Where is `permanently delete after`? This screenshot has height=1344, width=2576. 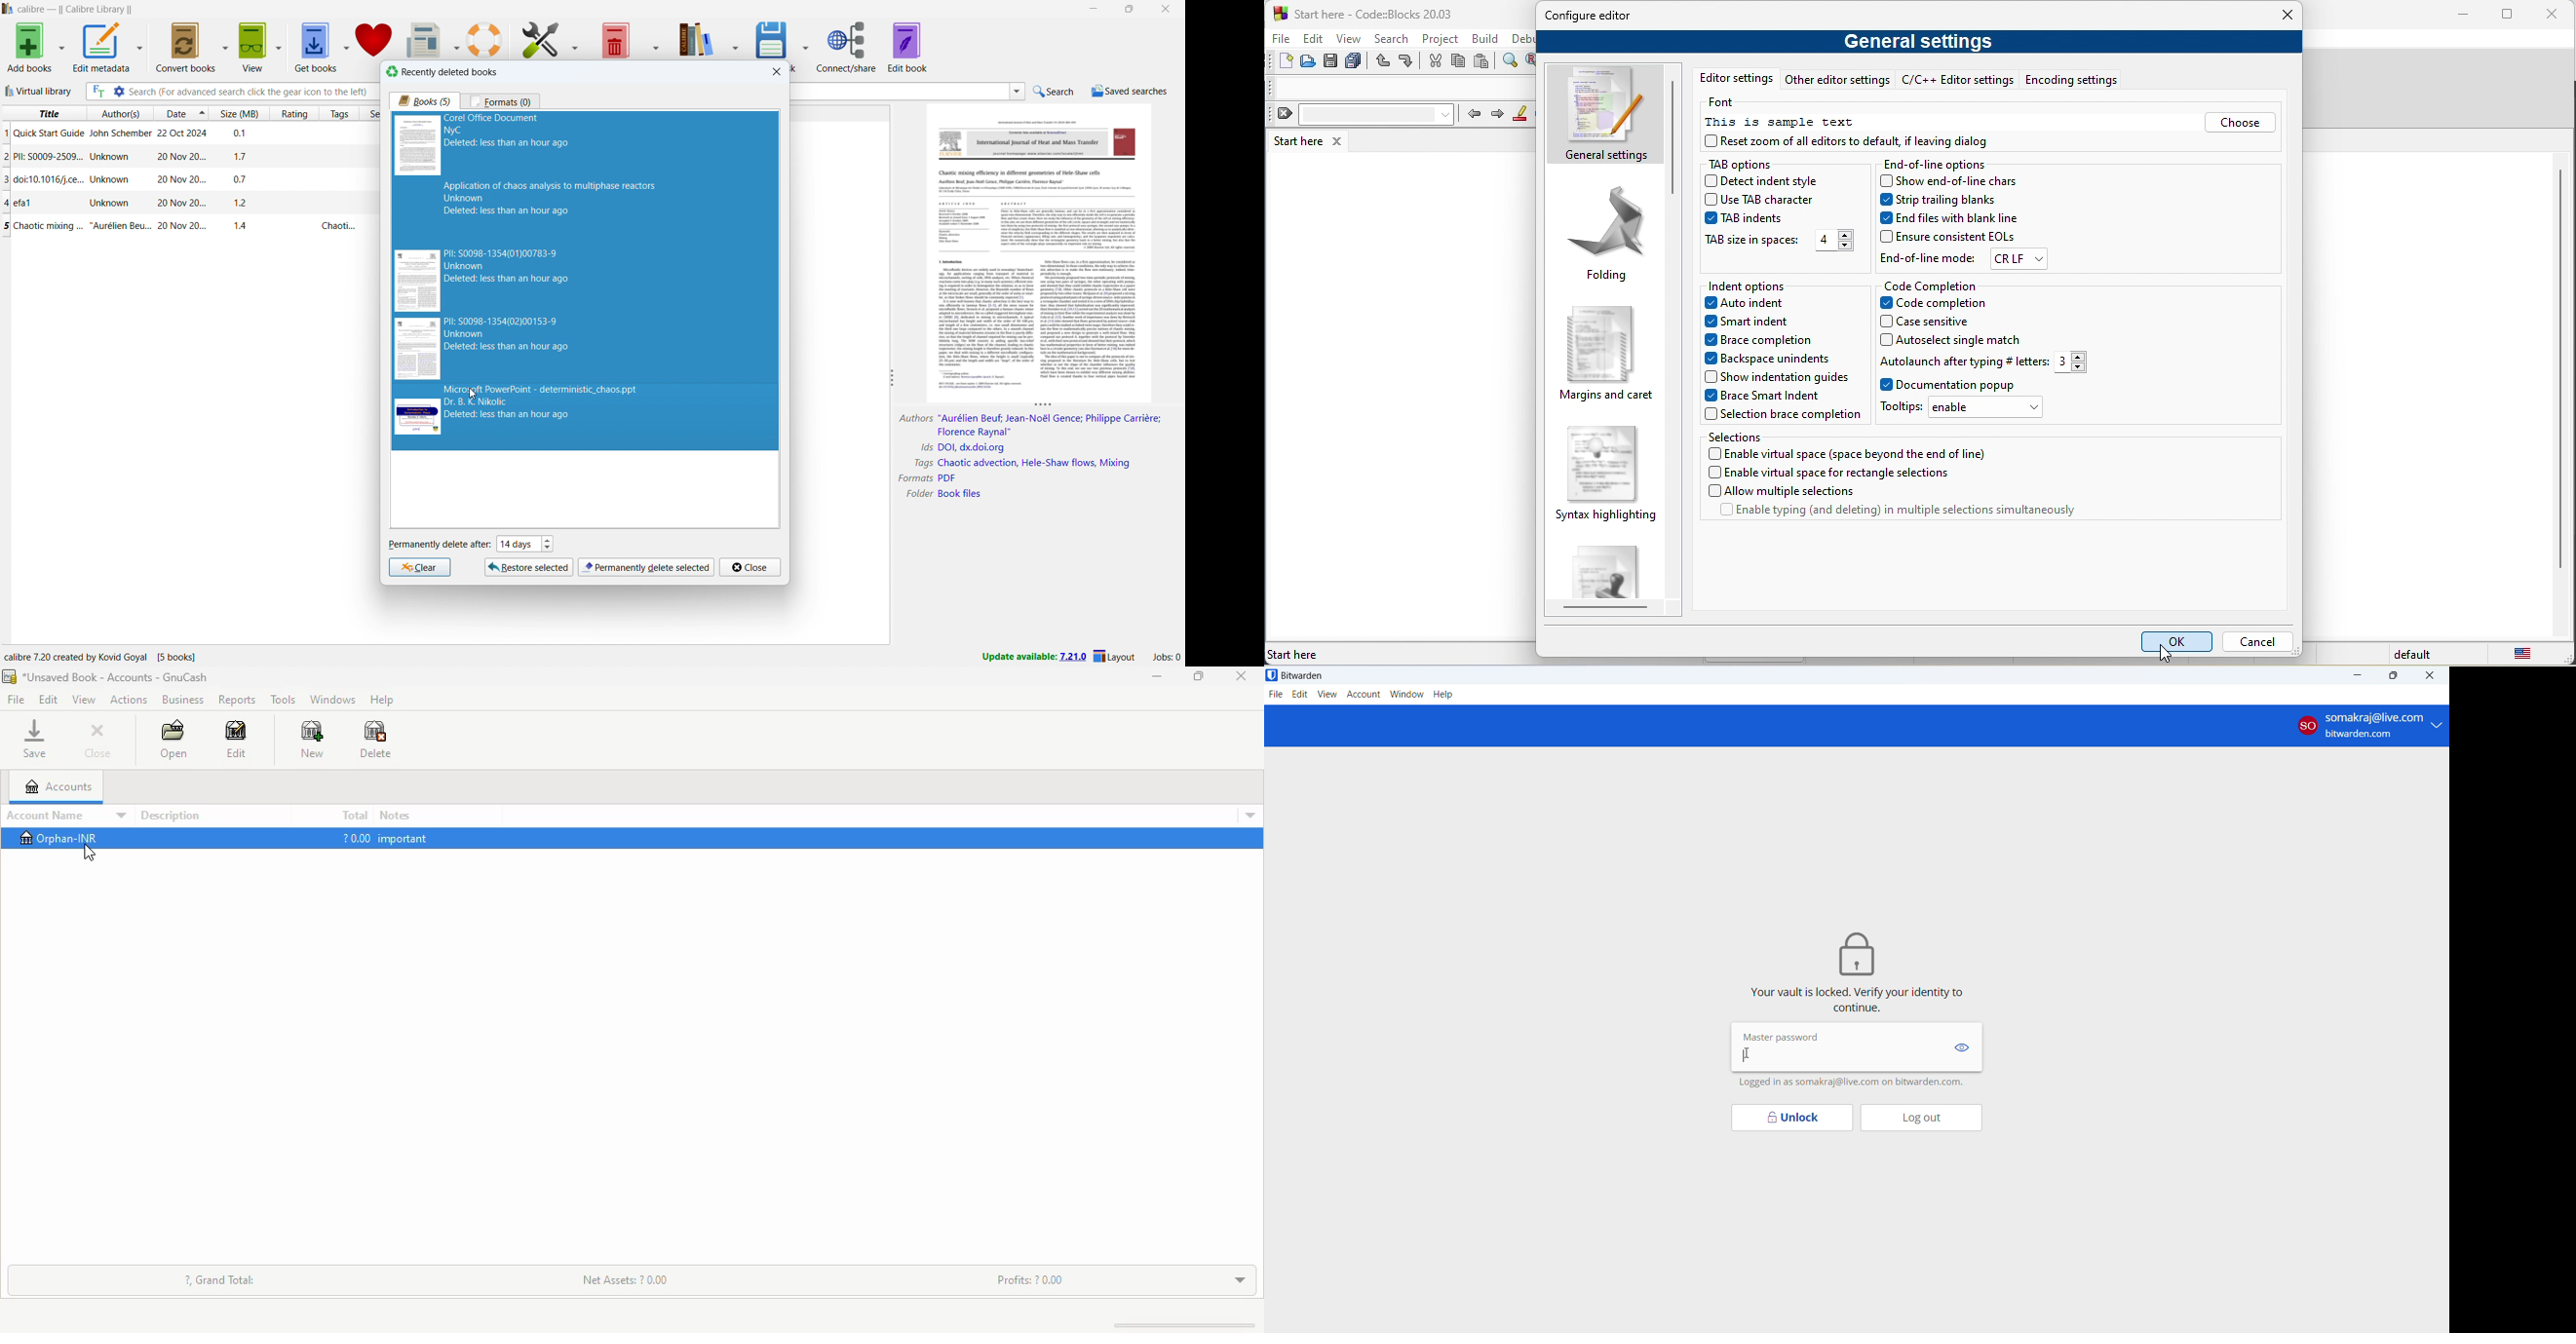
permanently delete after is located at coordinates (439, 545).